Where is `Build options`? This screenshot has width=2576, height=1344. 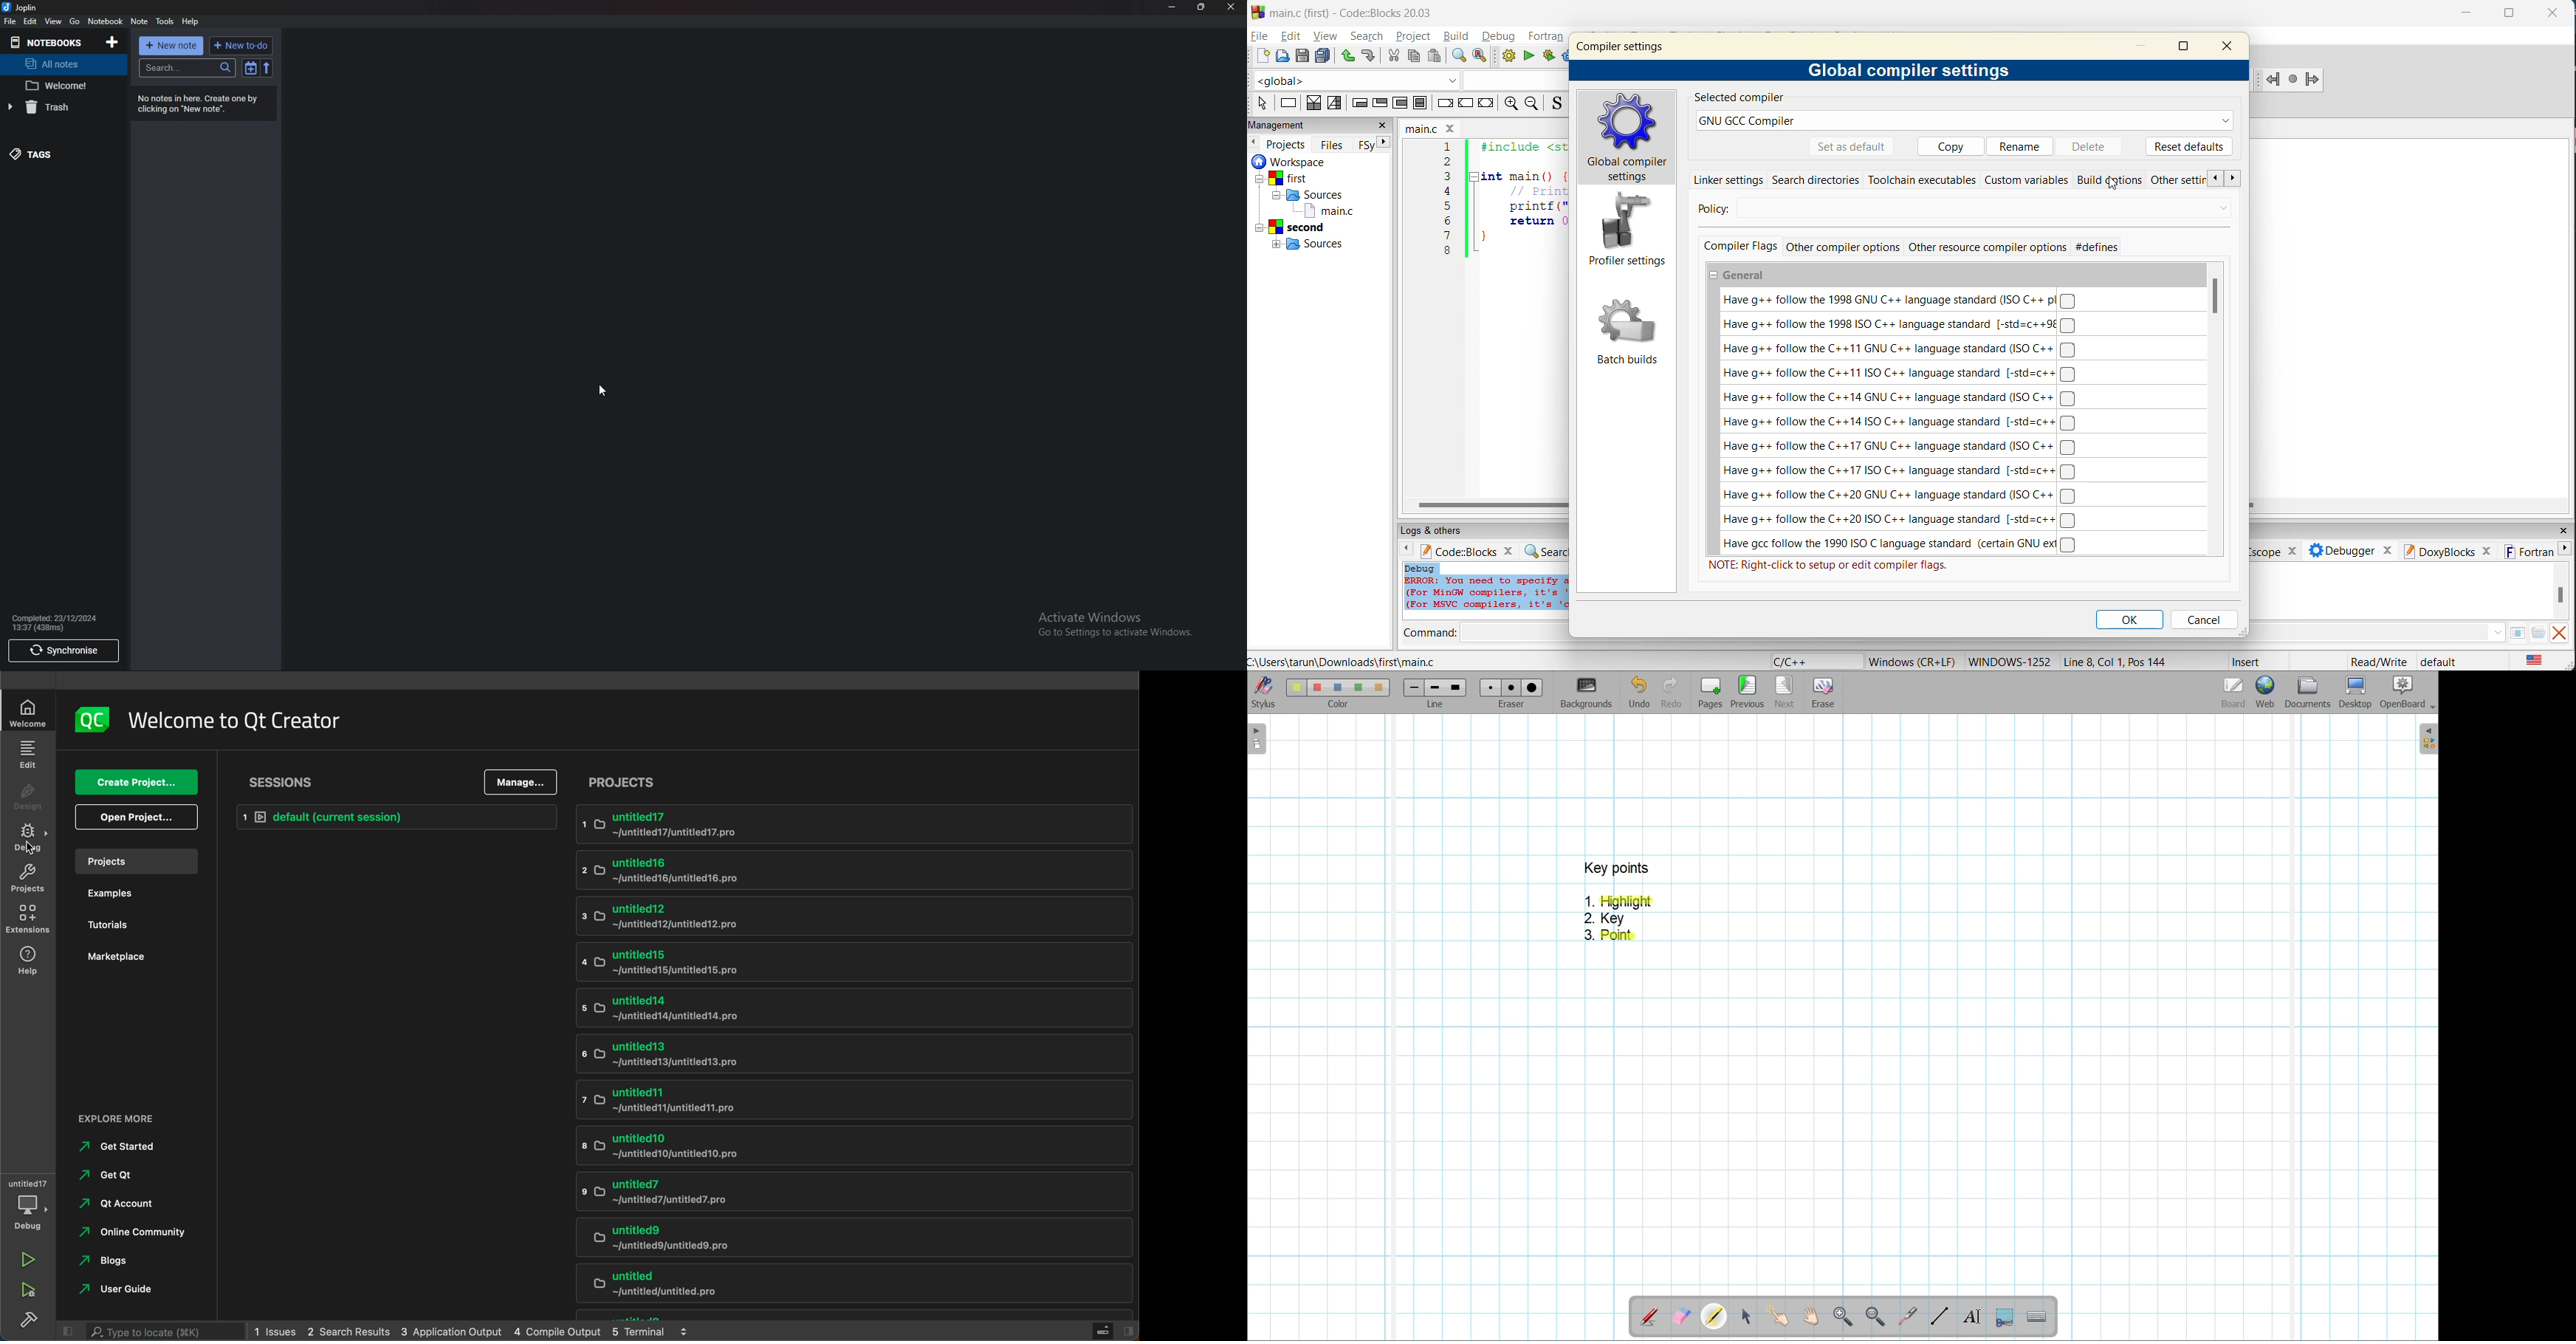
Build options is located at coordinates (2110, 181).